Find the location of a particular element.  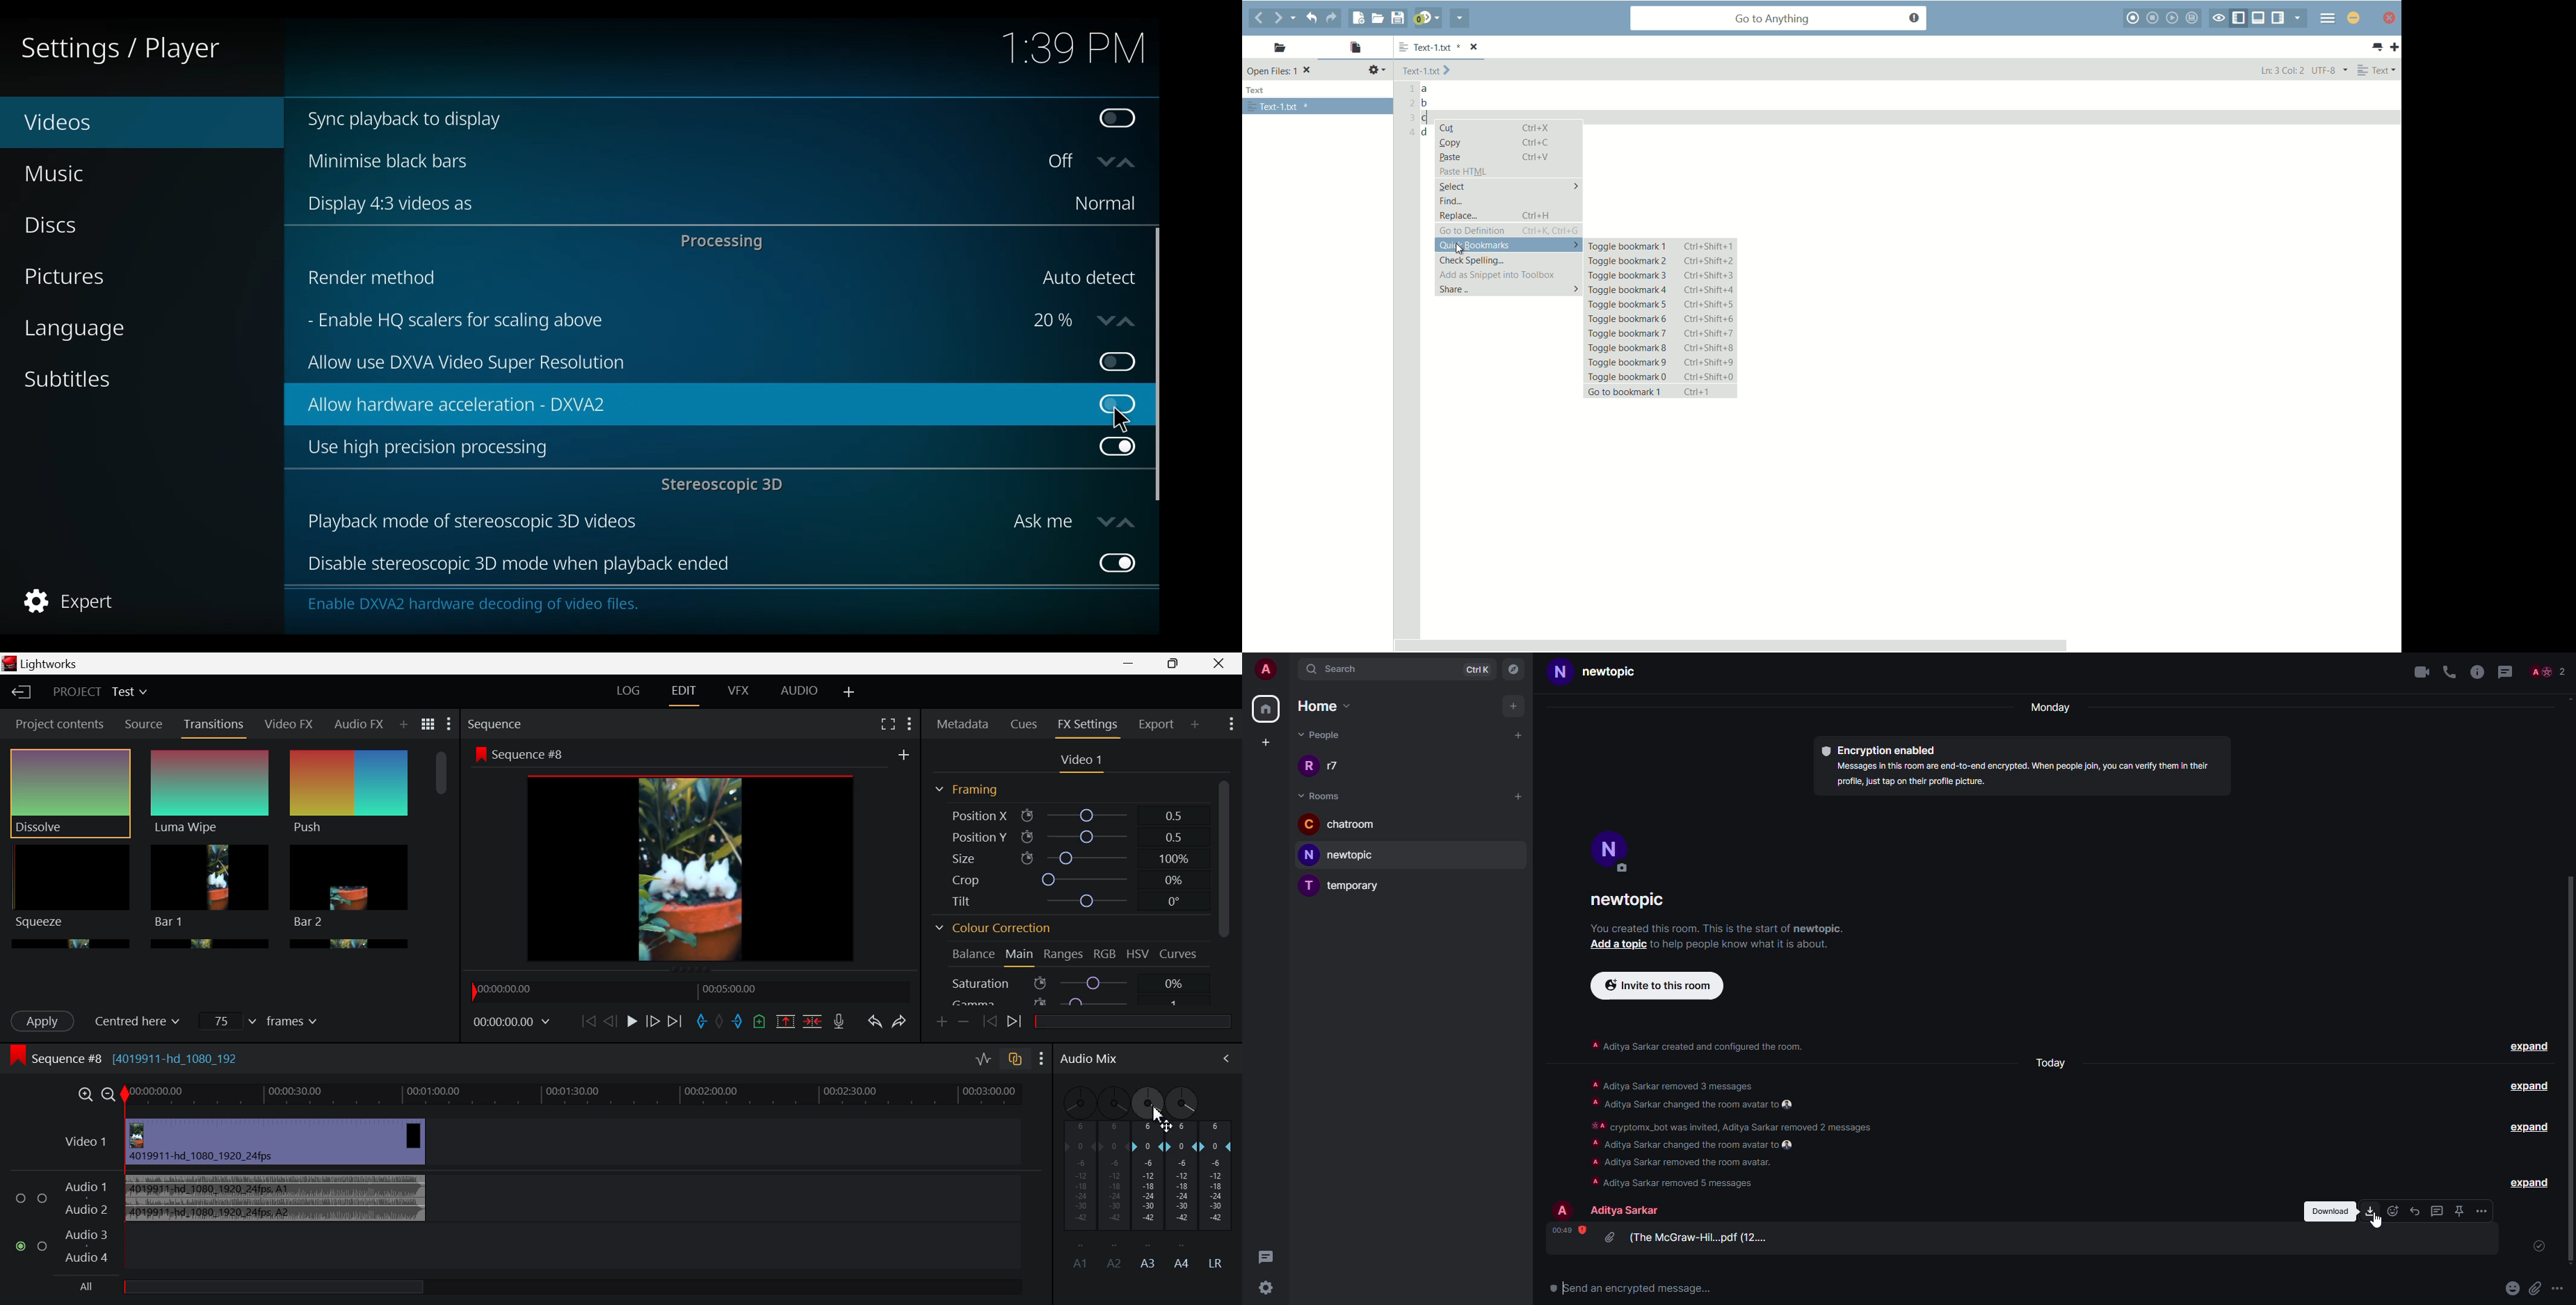

room is located at coordinates (1345, 825).